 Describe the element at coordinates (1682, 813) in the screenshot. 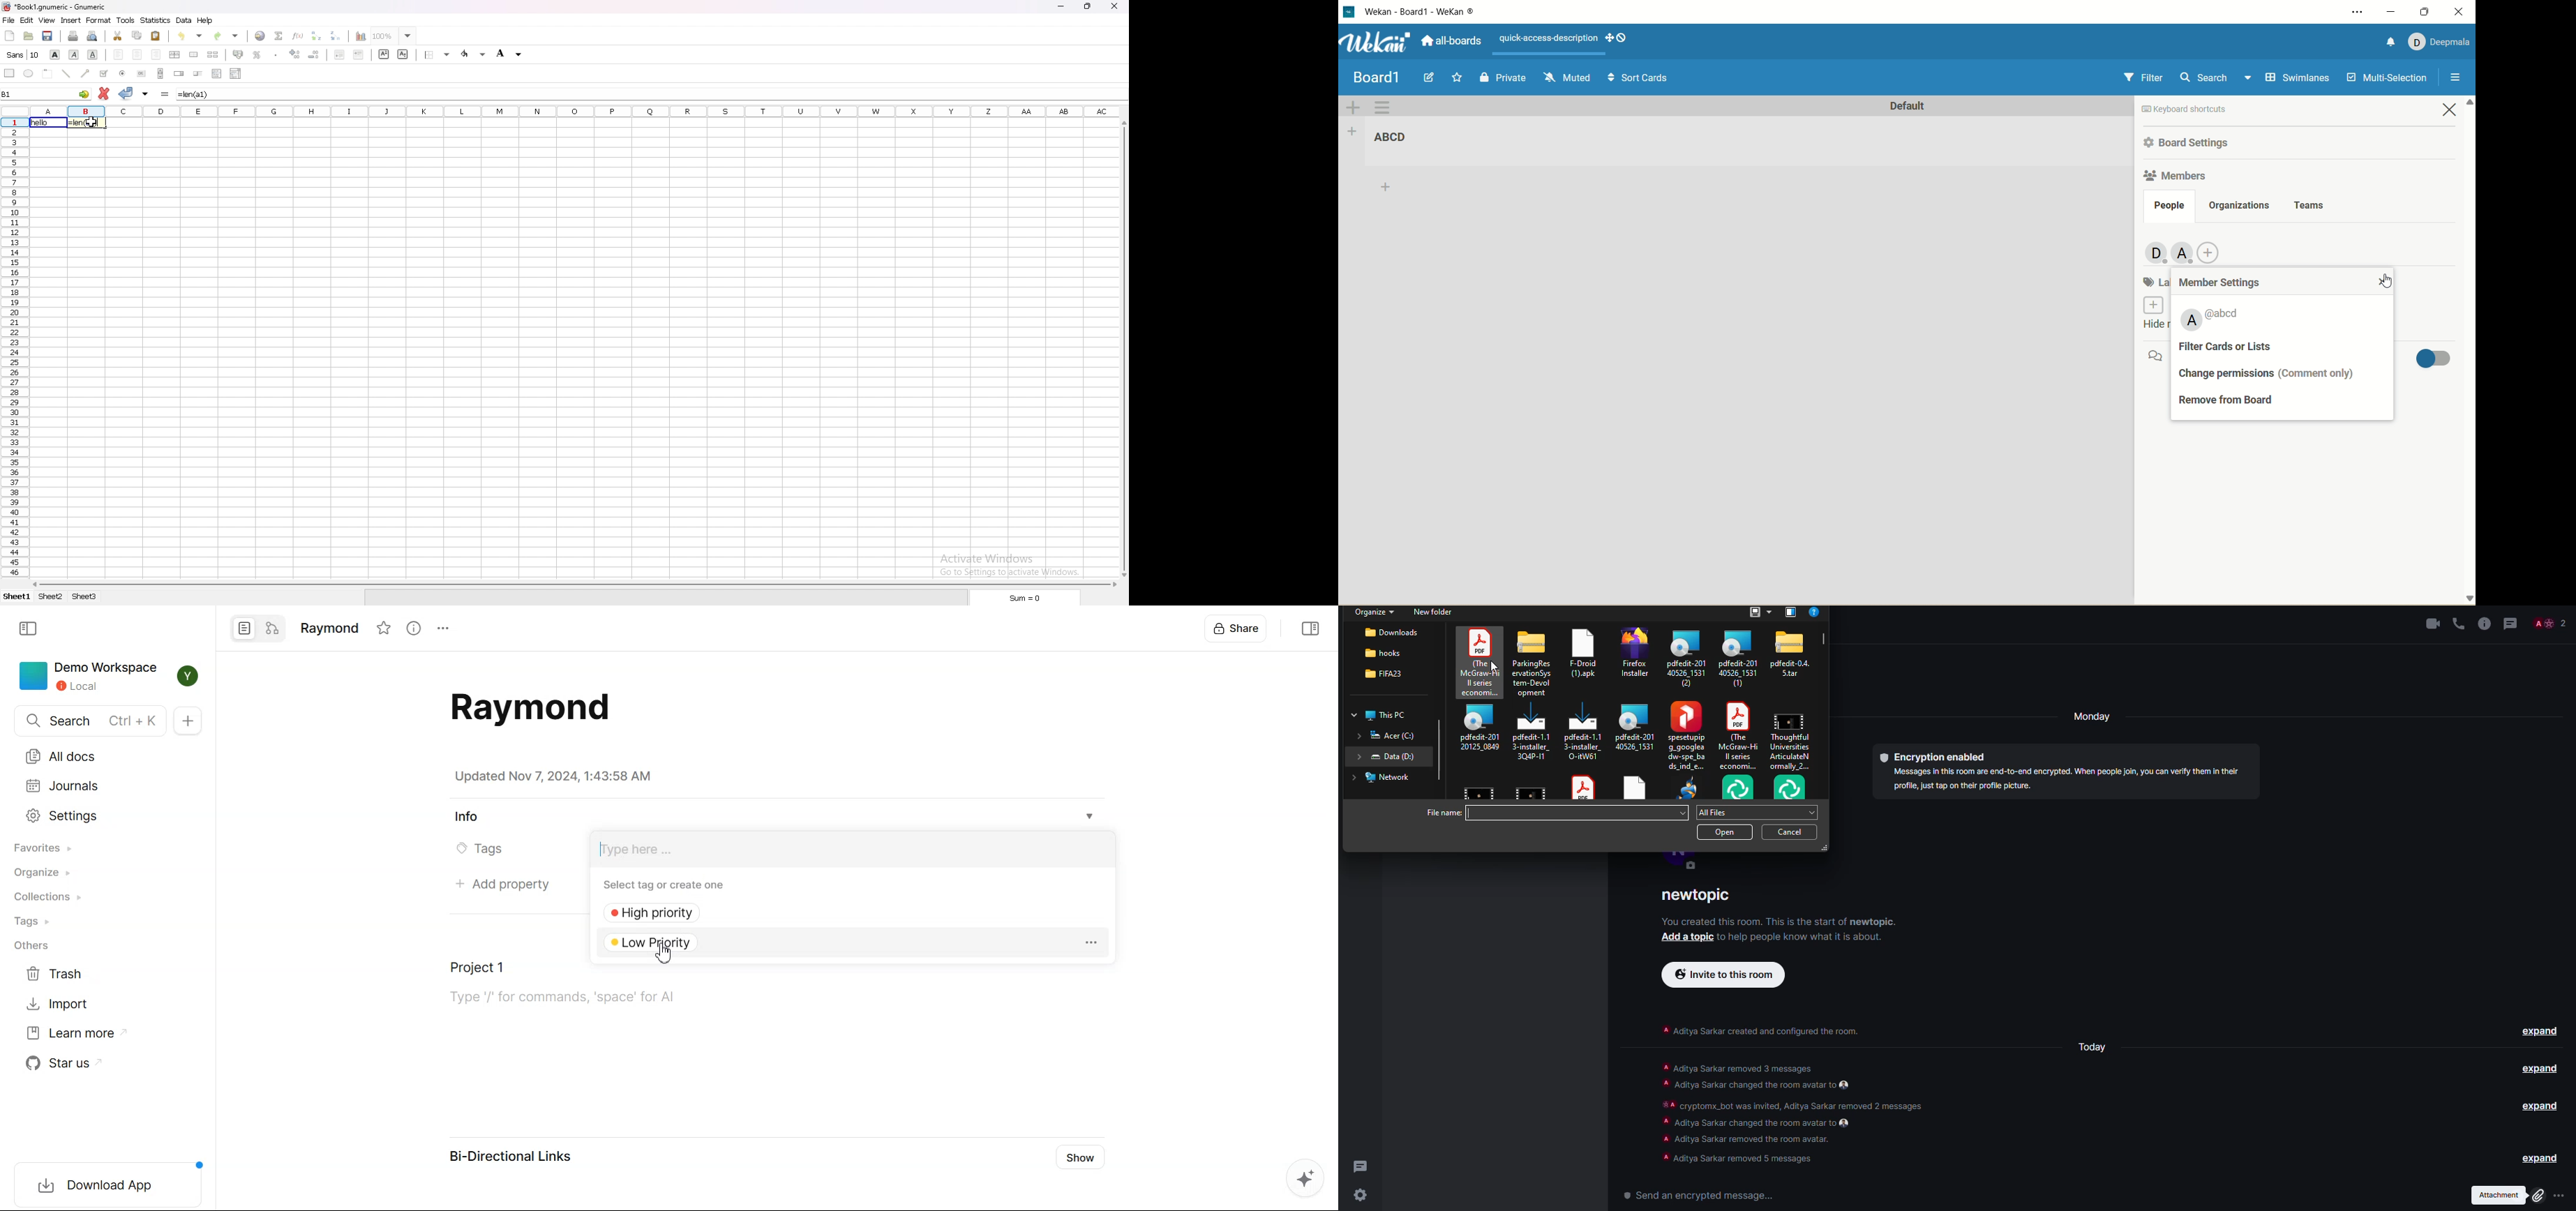

I see `drop down` at that location.